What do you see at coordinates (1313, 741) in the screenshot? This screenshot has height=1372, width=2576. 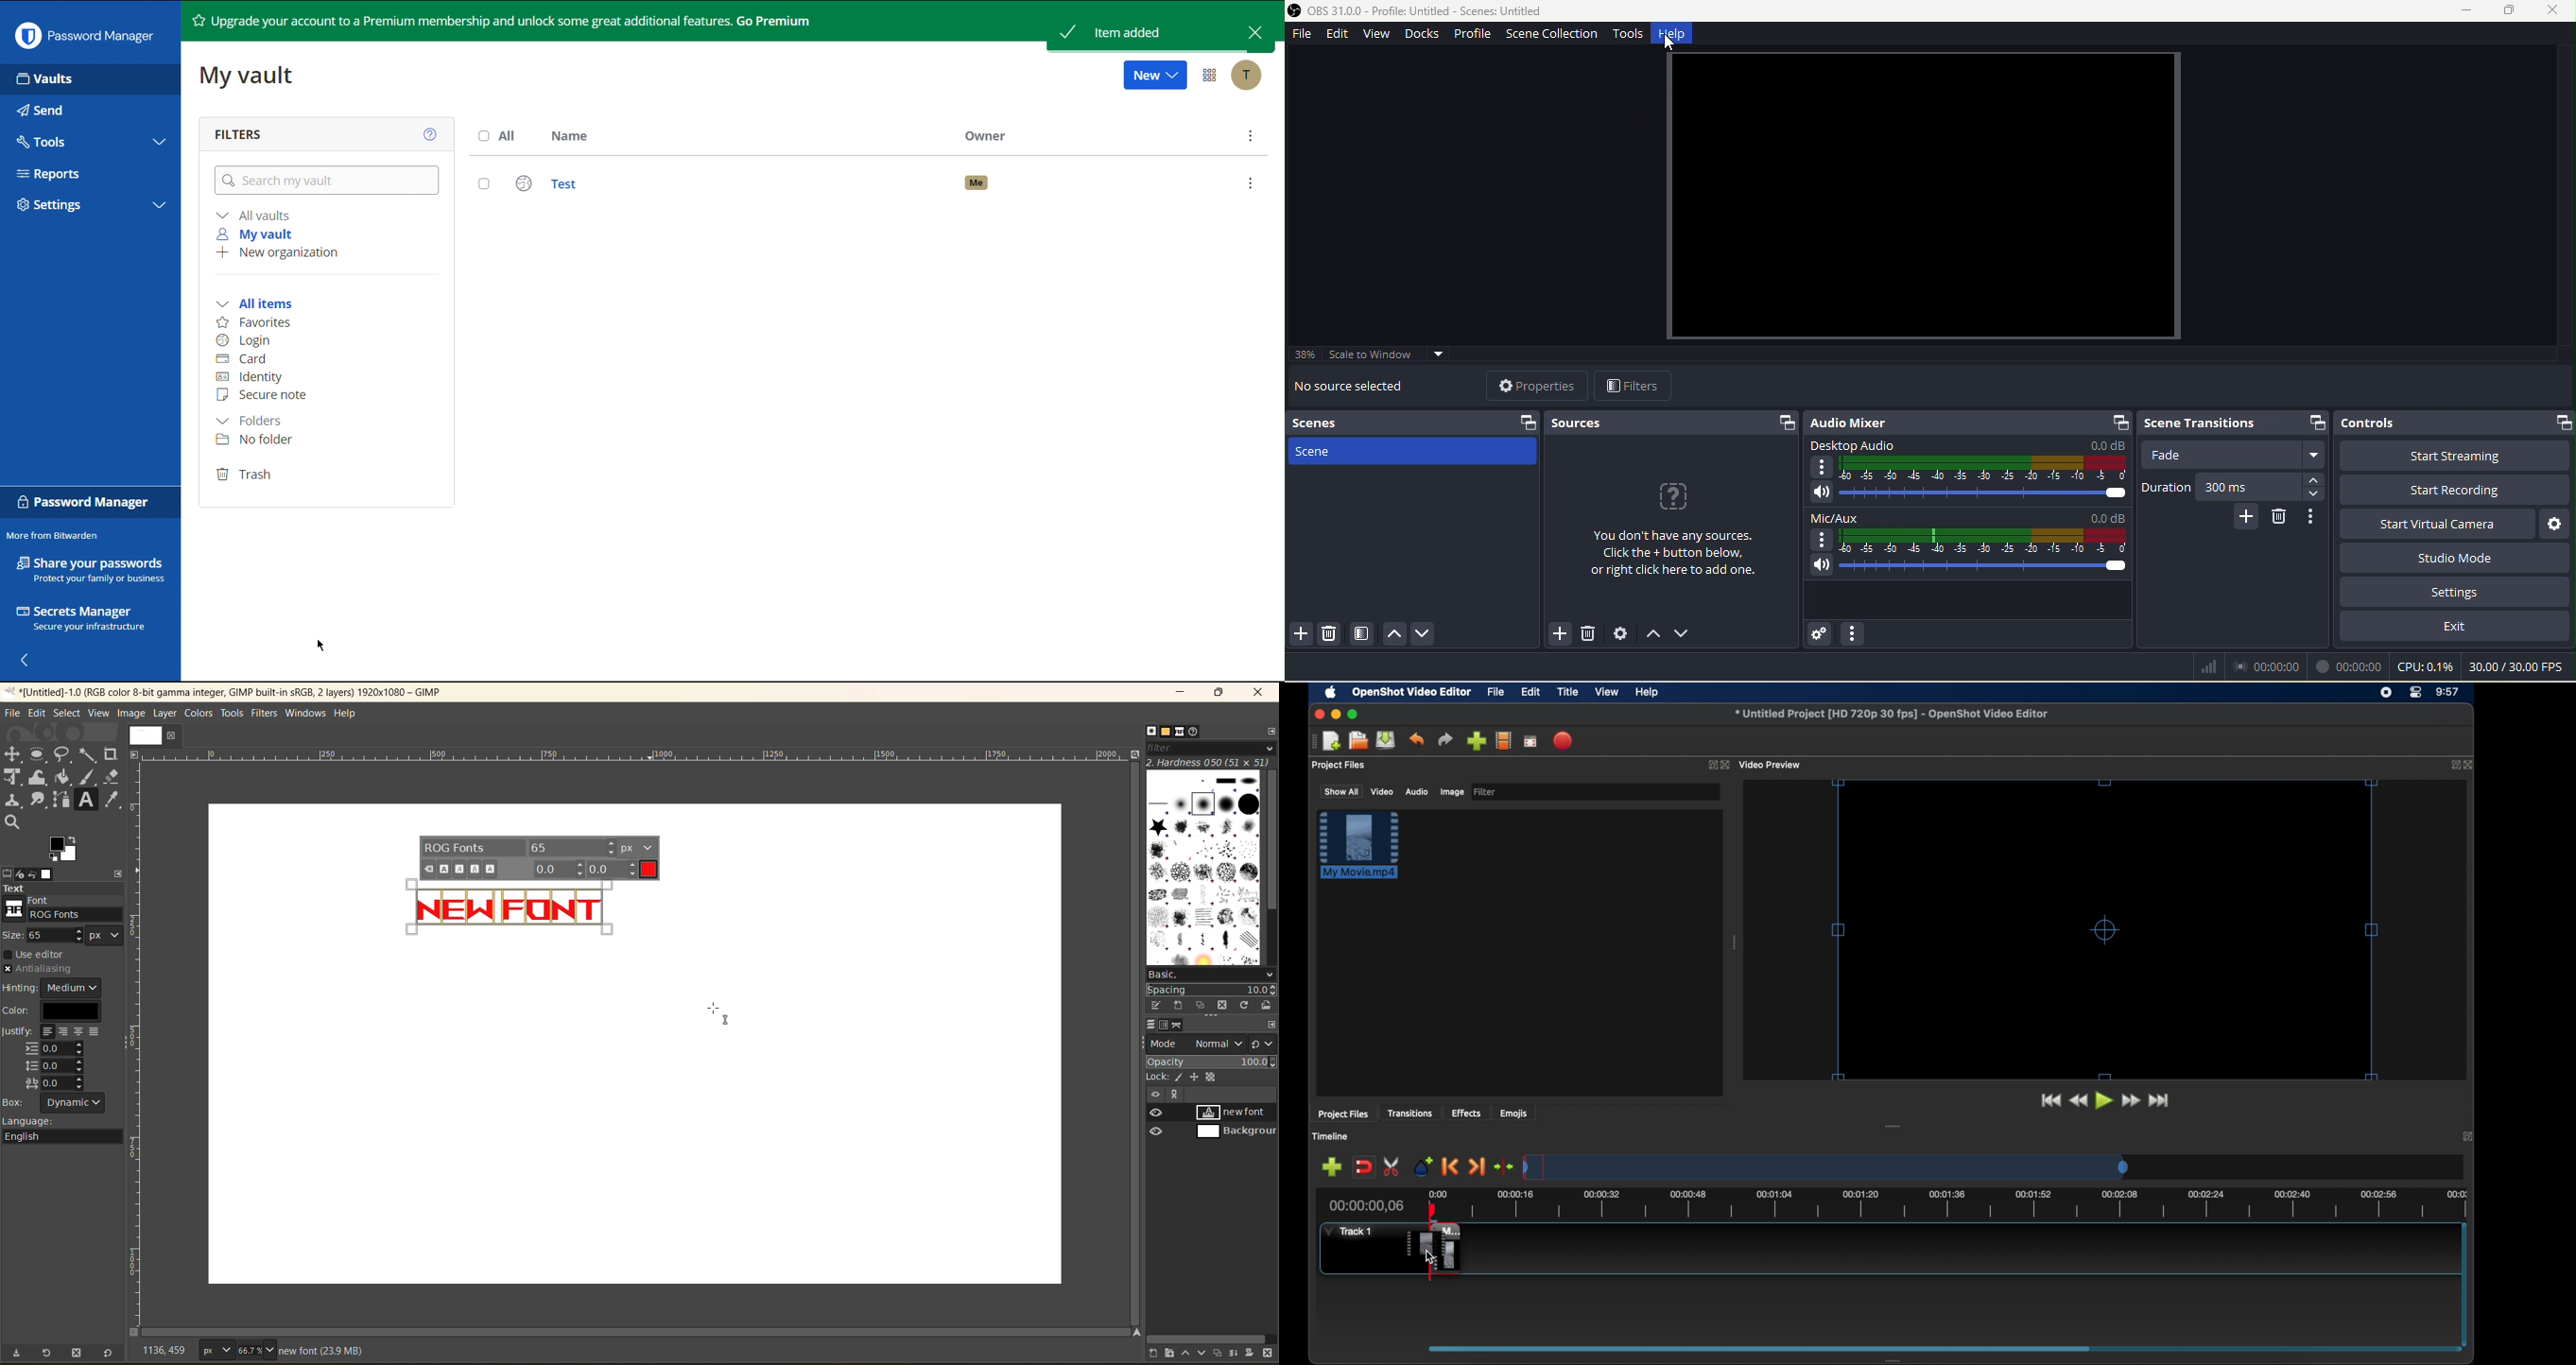 I see `drag handle` at bounding box center [1313, 741].